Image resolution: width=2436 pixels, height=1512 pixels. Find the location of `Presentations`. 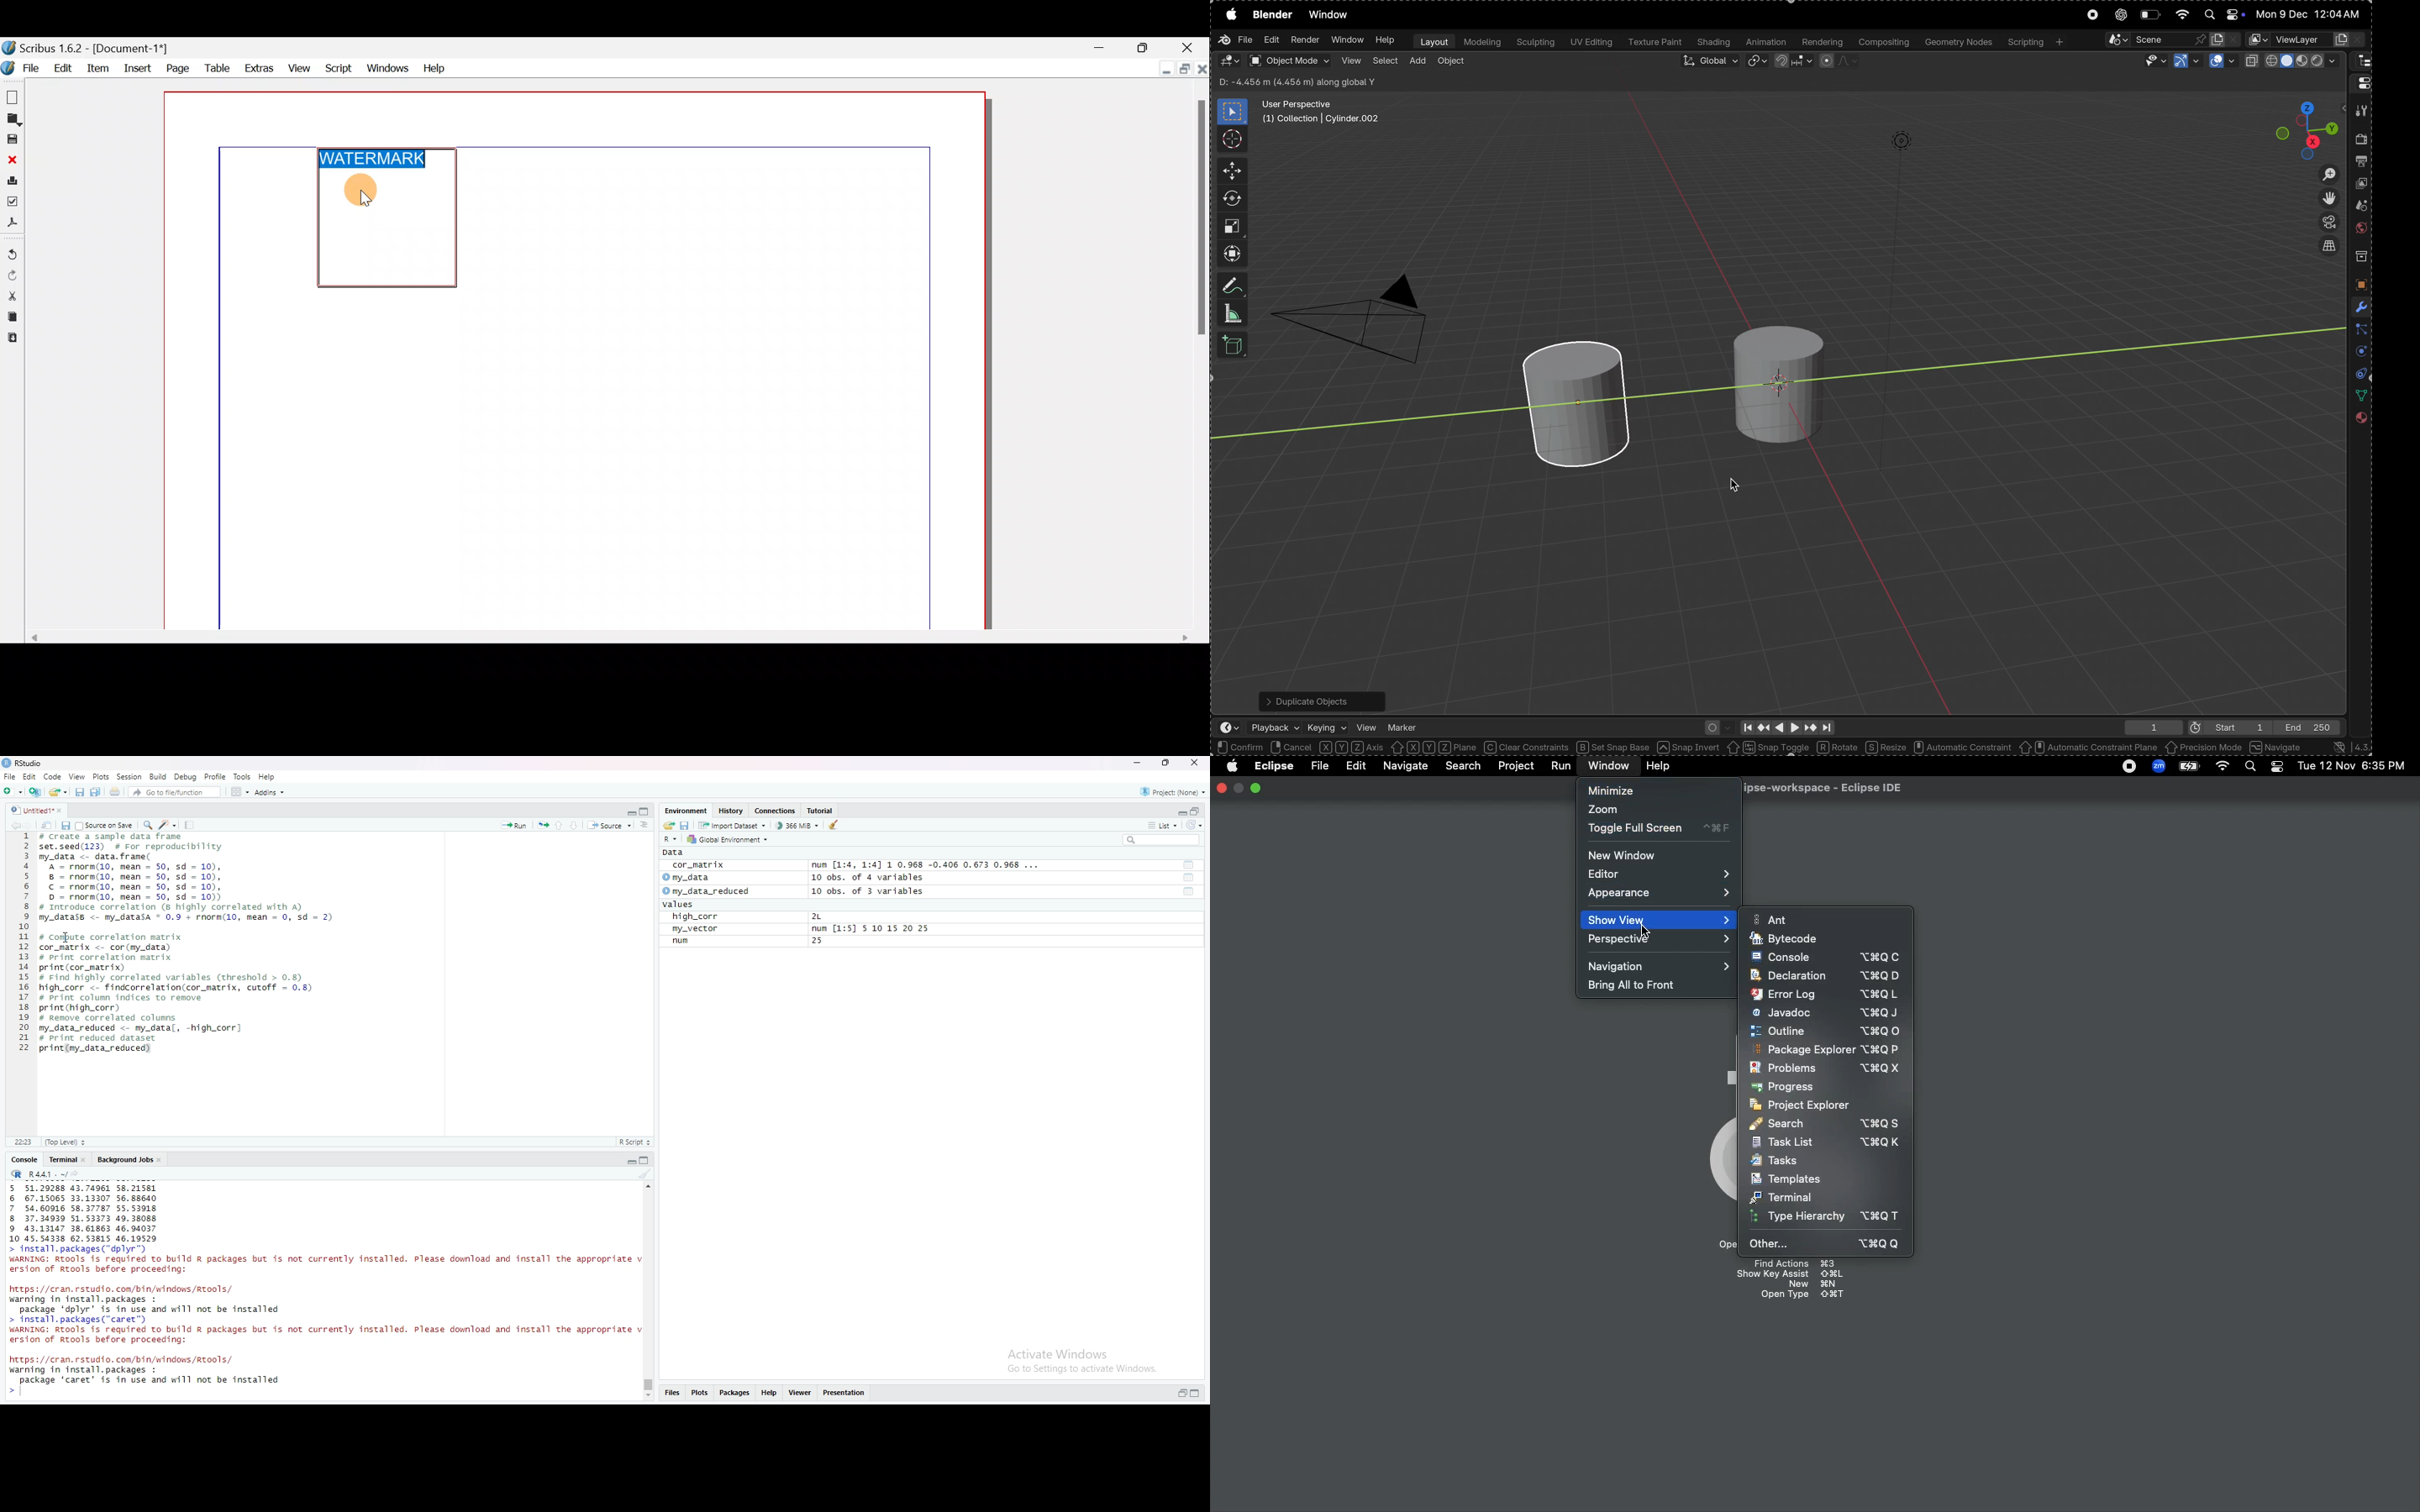

Presentations is located at coordinates (845, 1393).